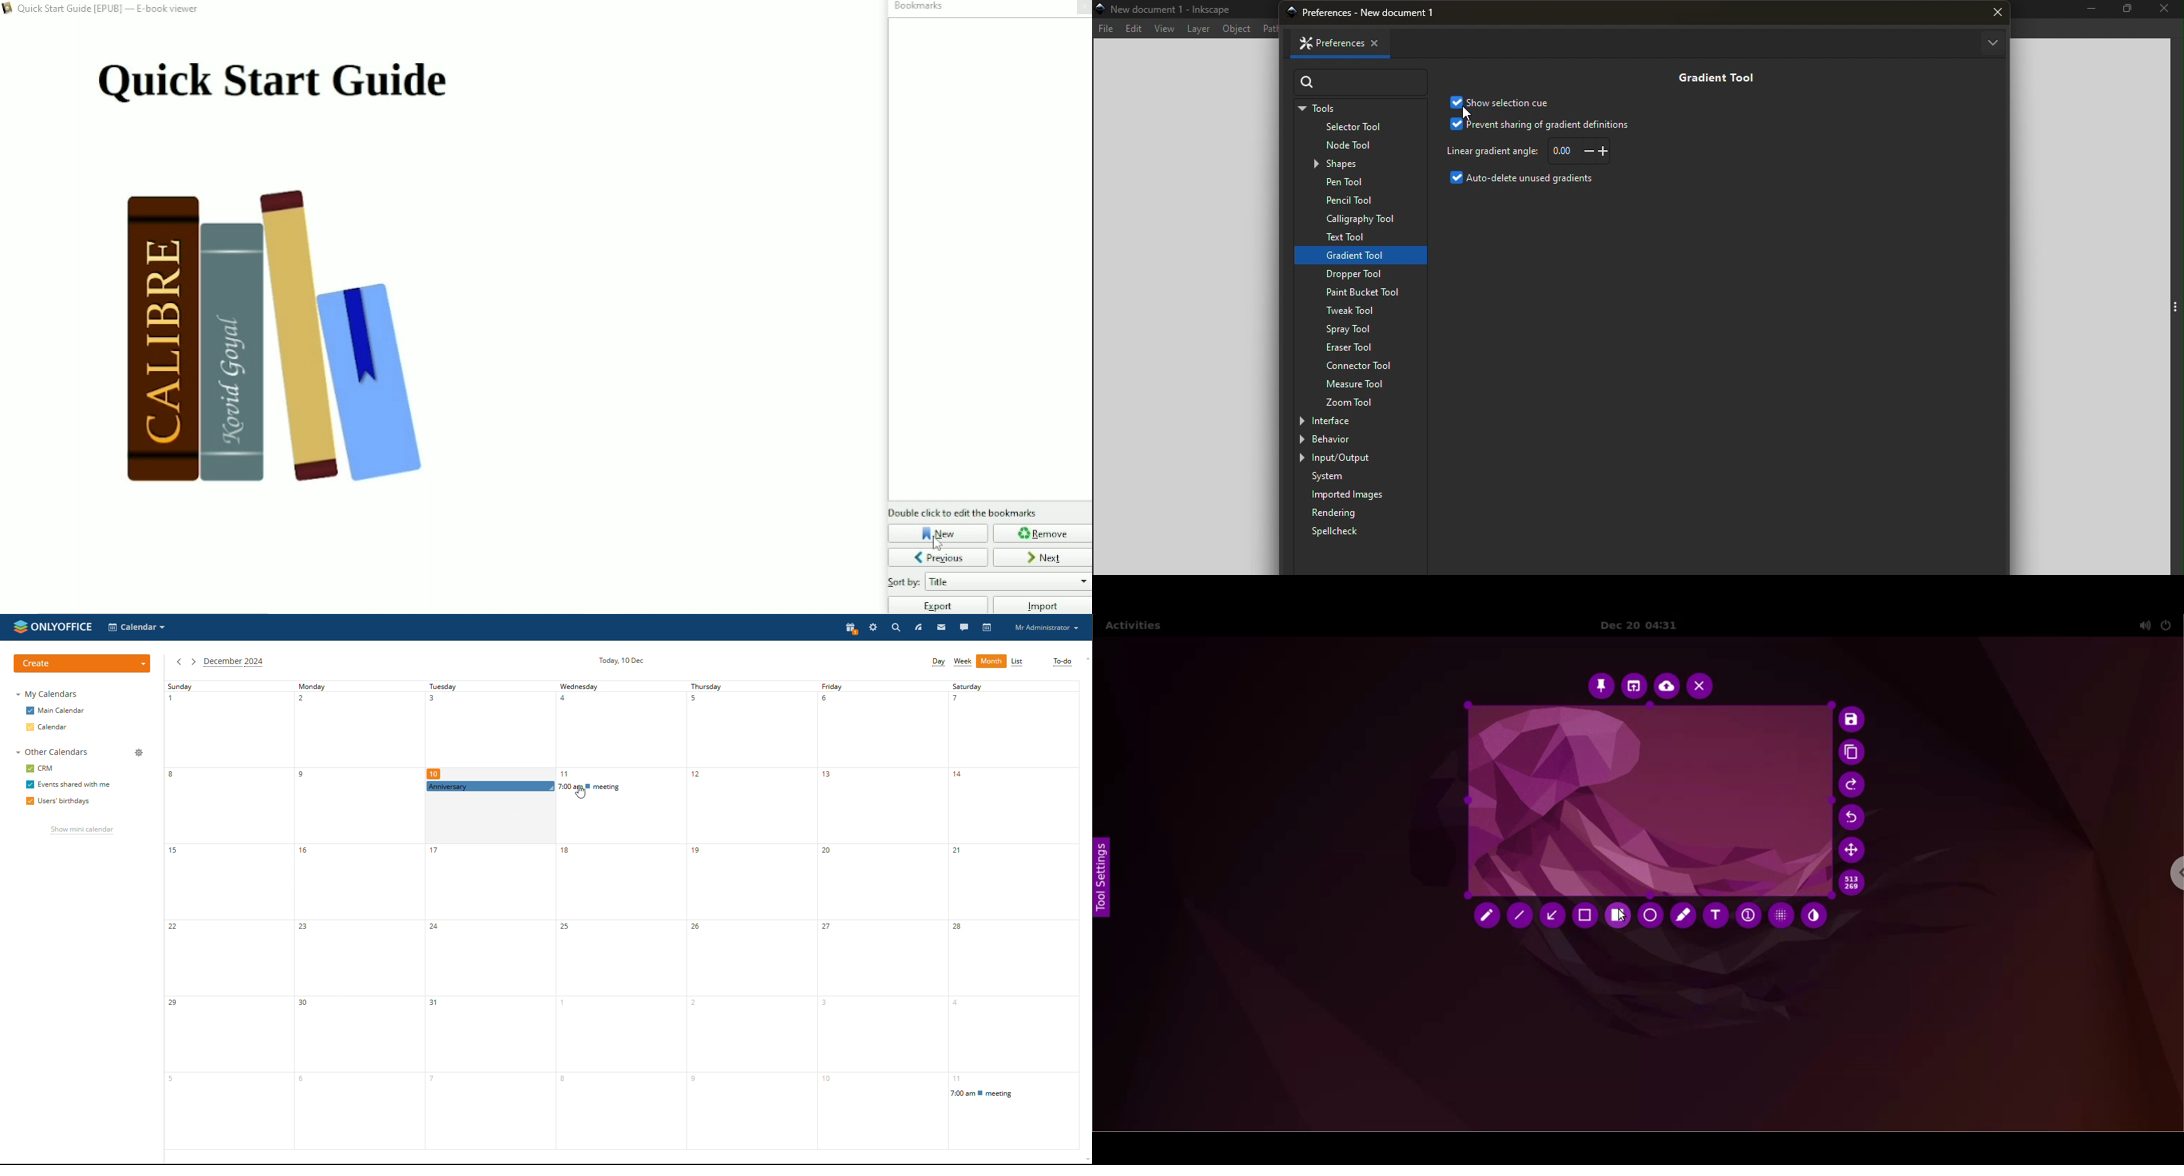  I want to click on day view, so click(938, 662).